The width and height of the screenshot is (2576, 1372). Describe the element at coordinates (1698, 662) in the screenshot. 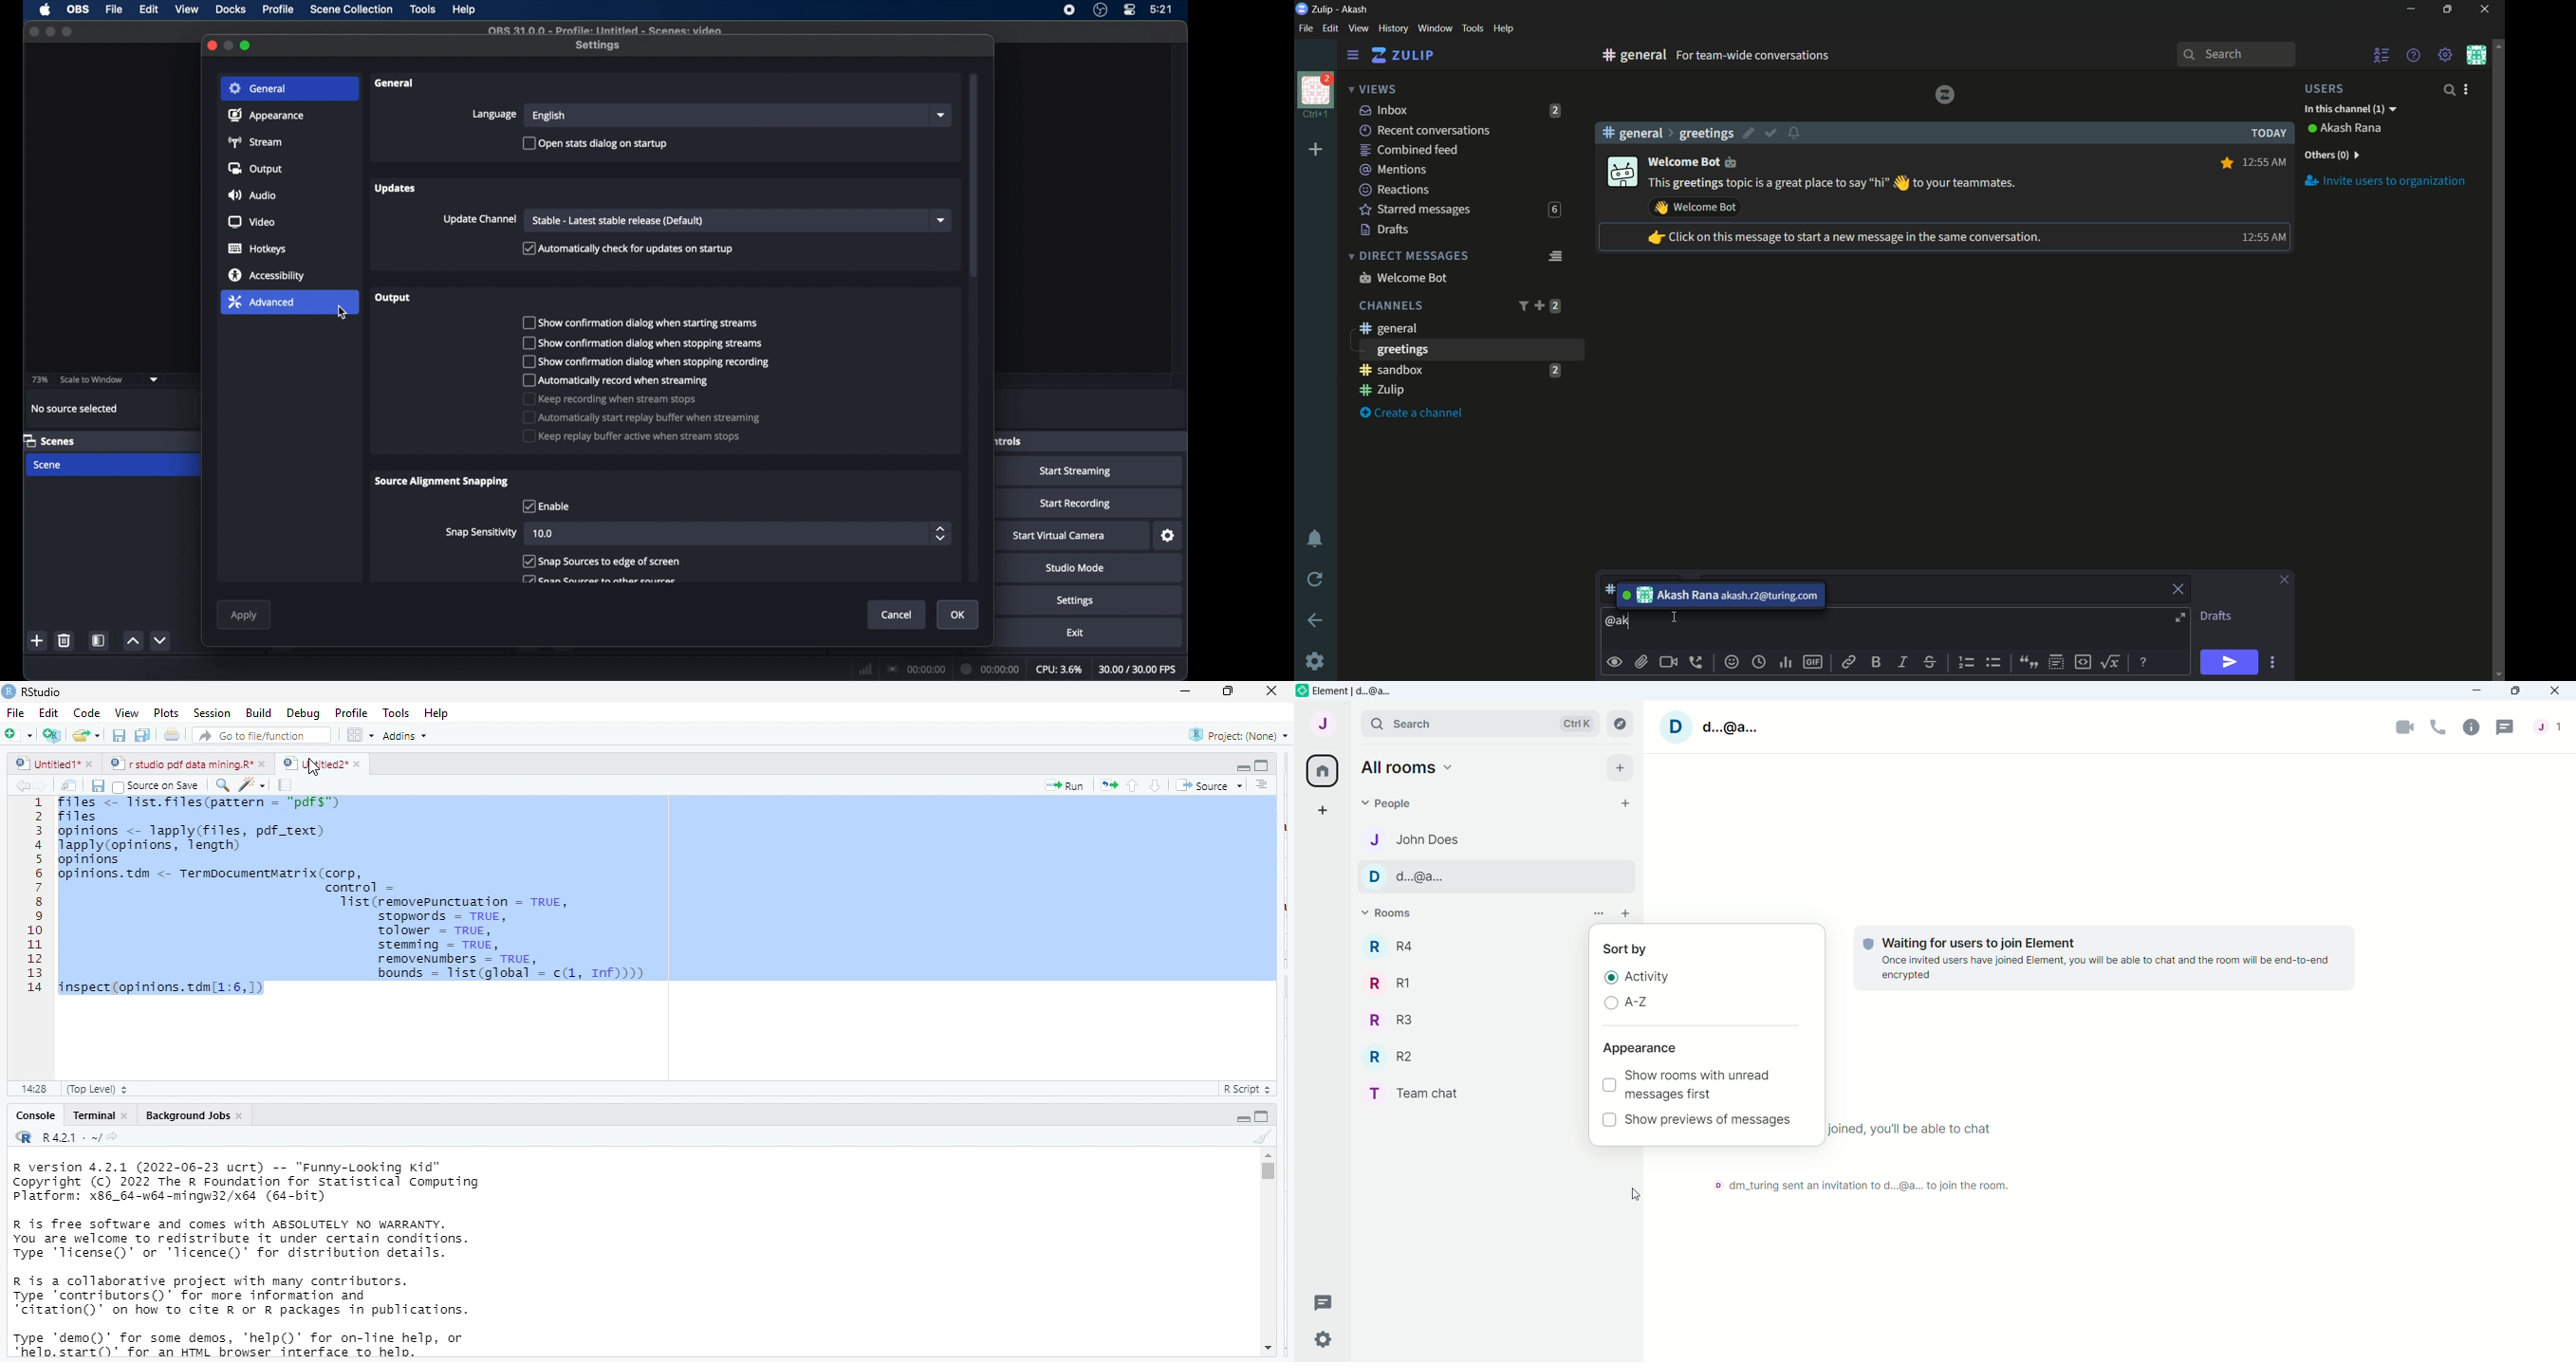

I see `add voice call` at that location.